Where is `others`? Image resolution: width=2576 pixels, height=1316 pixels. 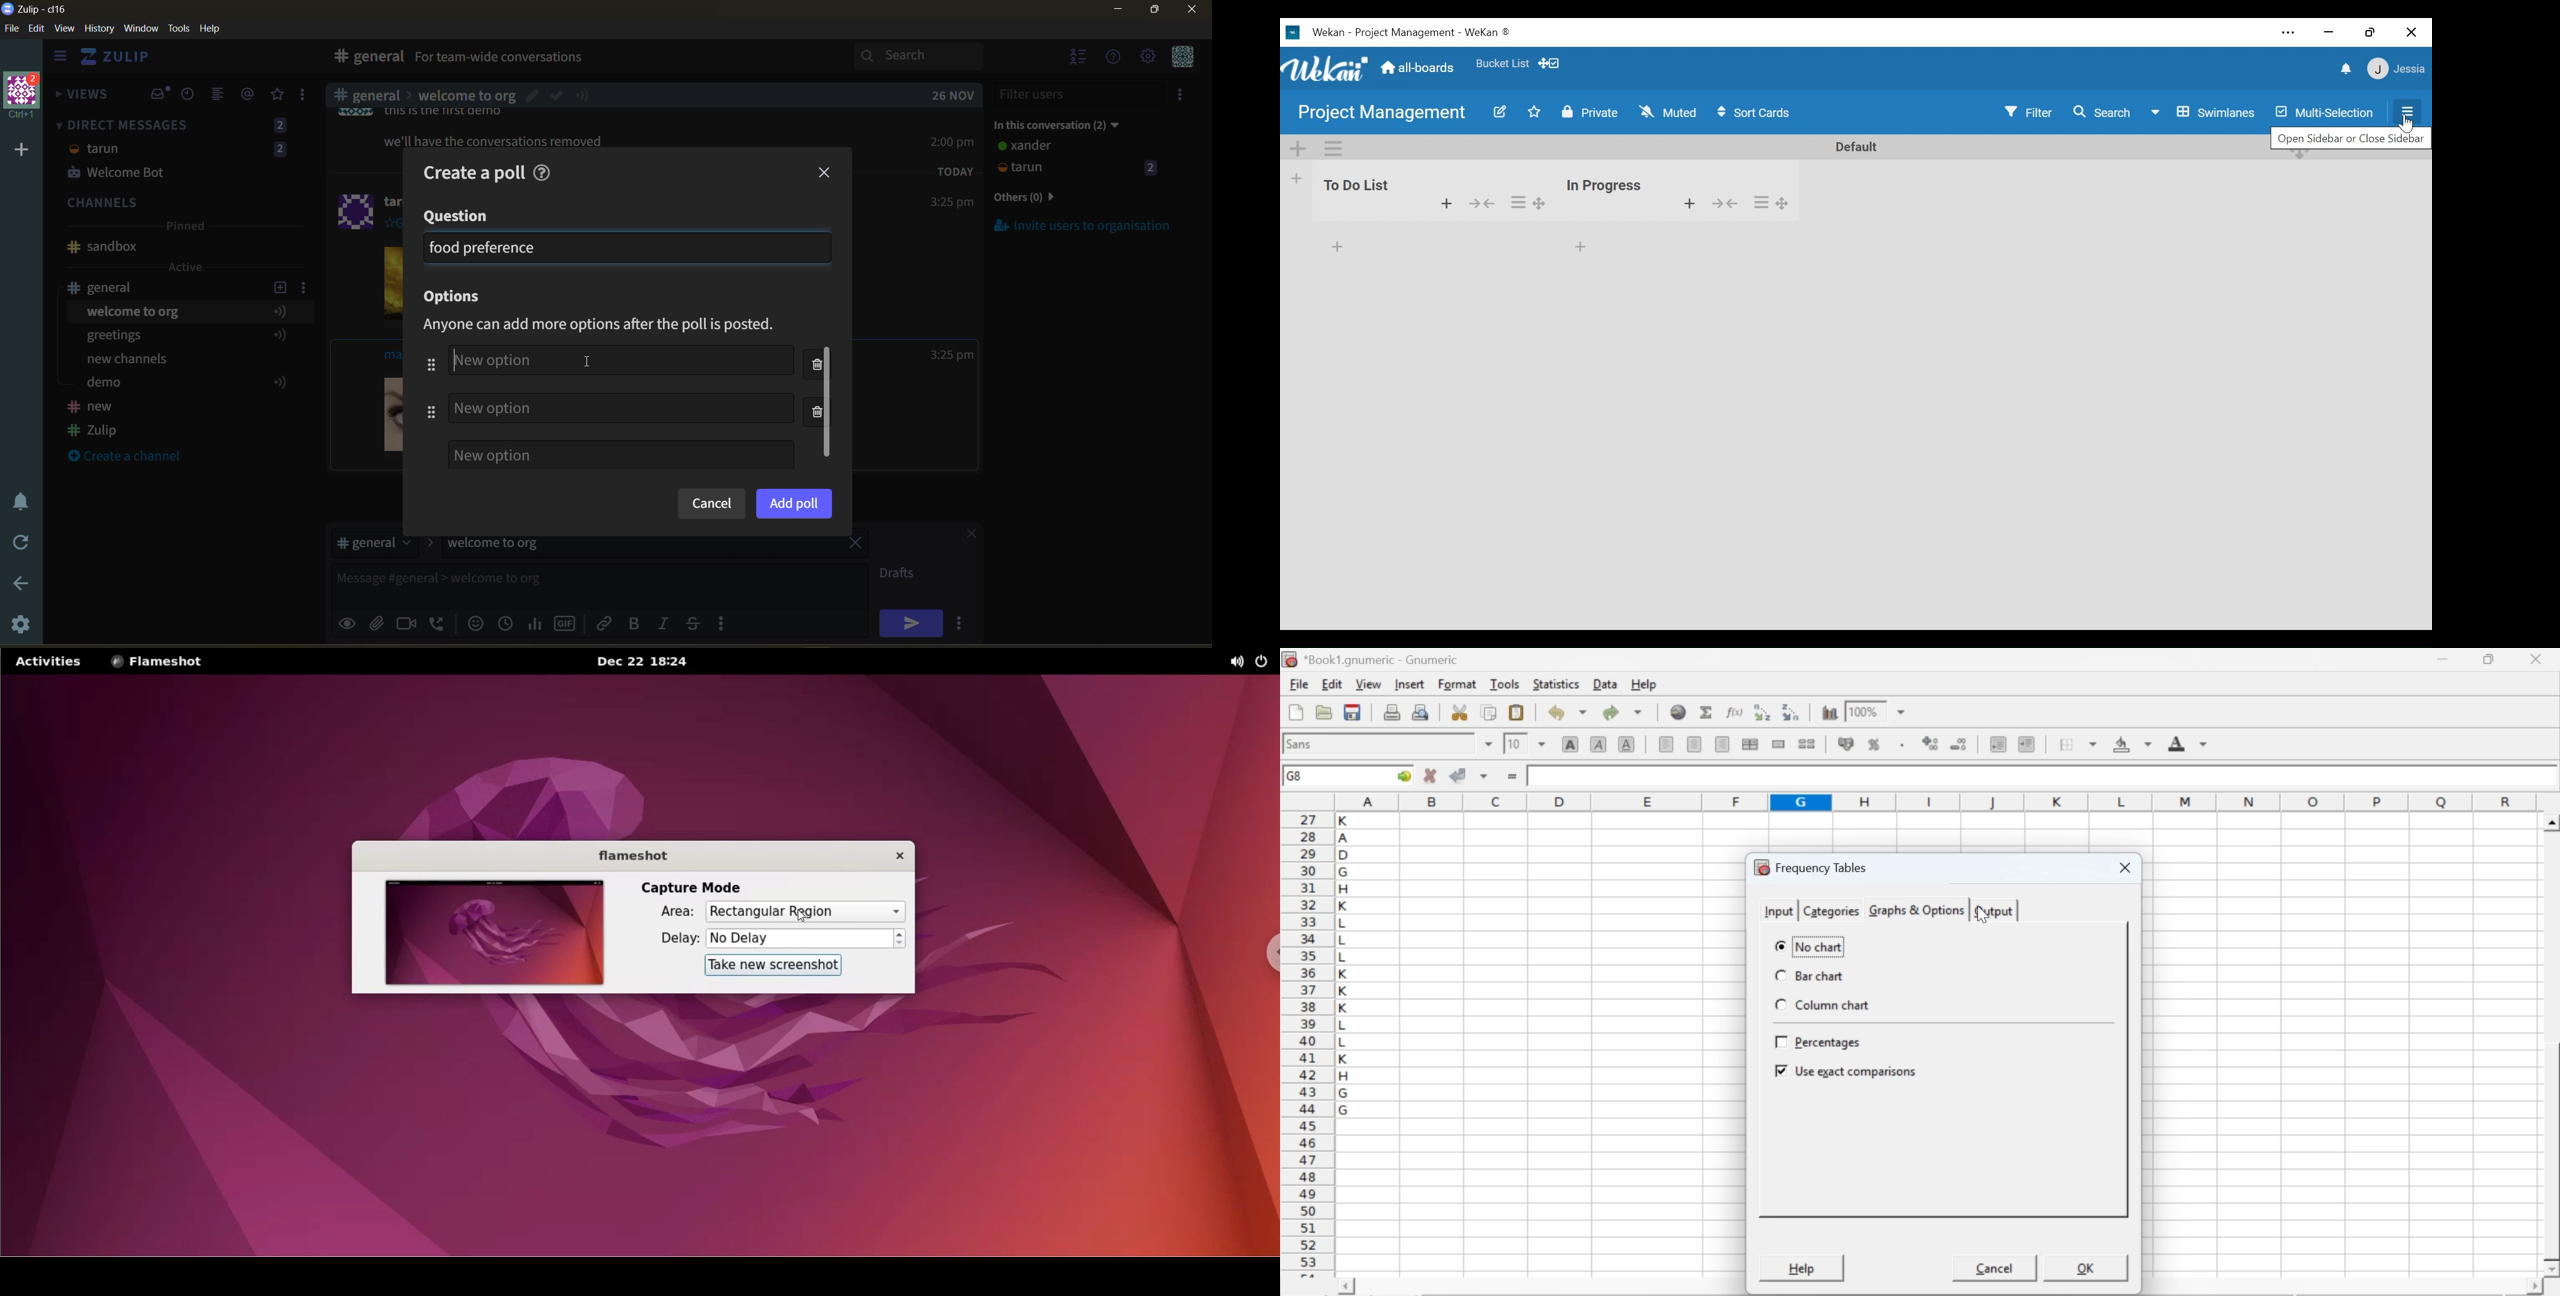 others is located at coordinates (1045, 198).